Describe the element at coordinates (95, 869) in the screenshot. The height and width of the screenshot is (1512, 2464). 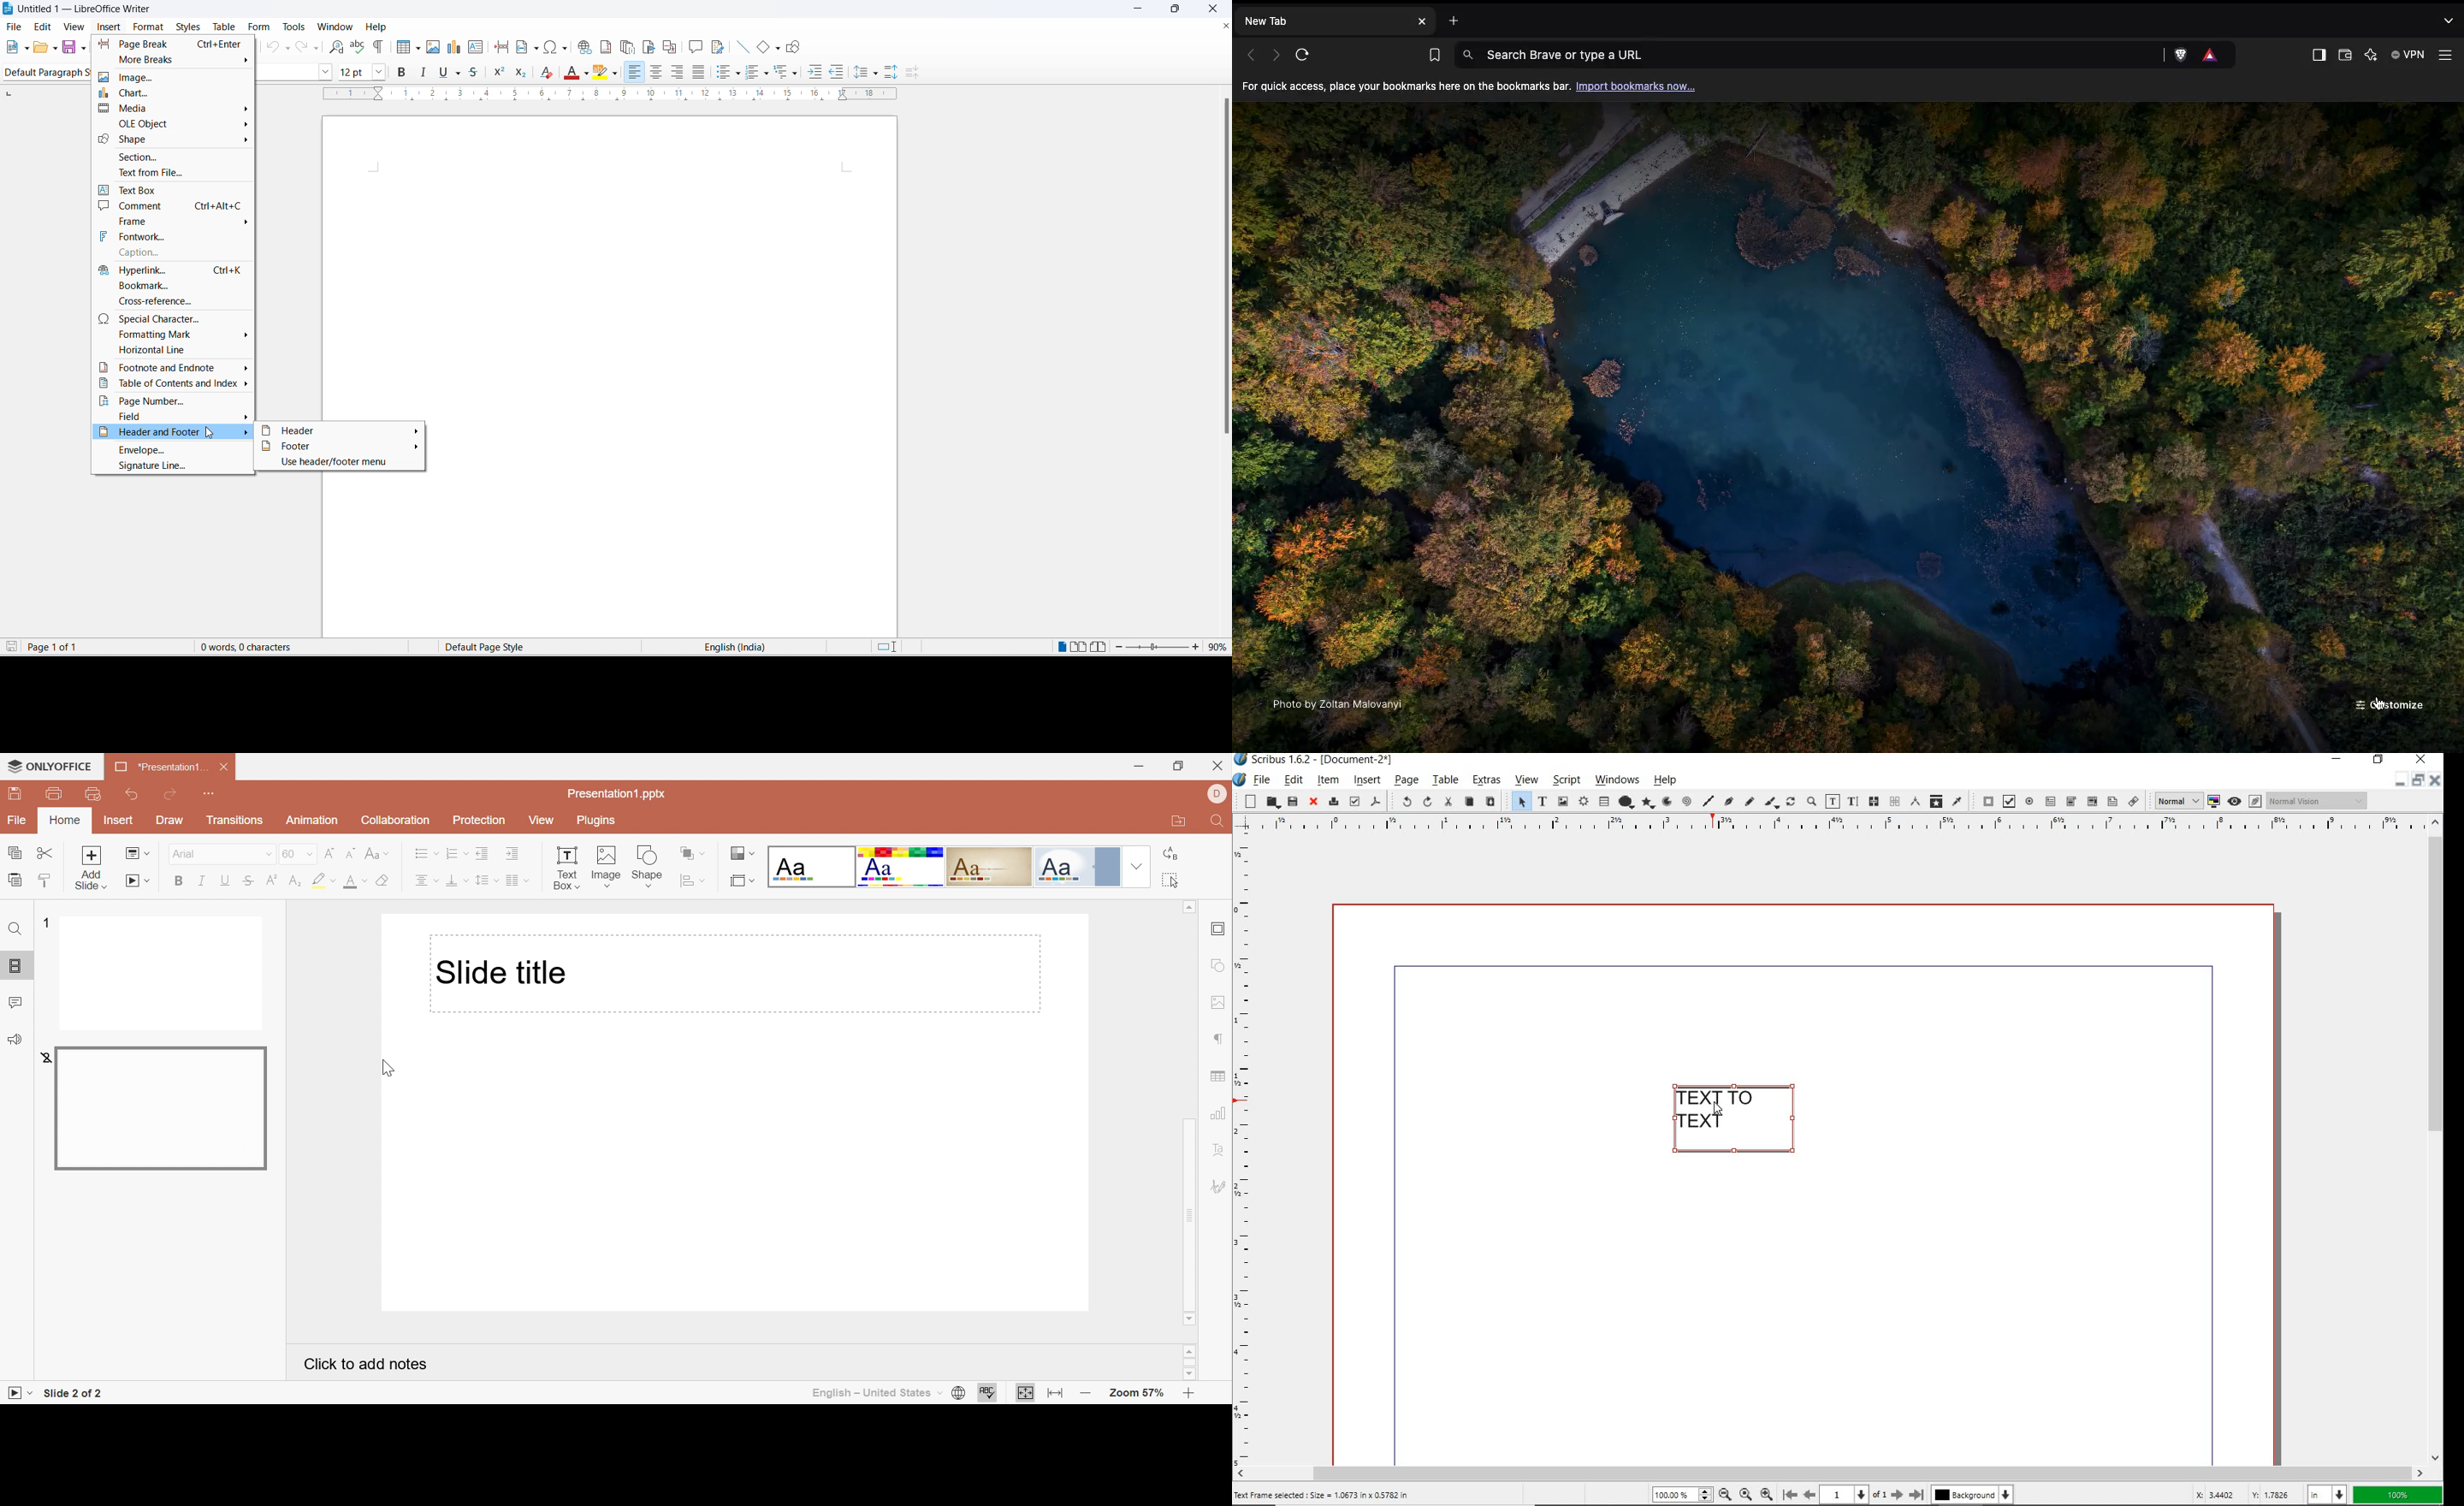
I see `Add Slide` at that location.